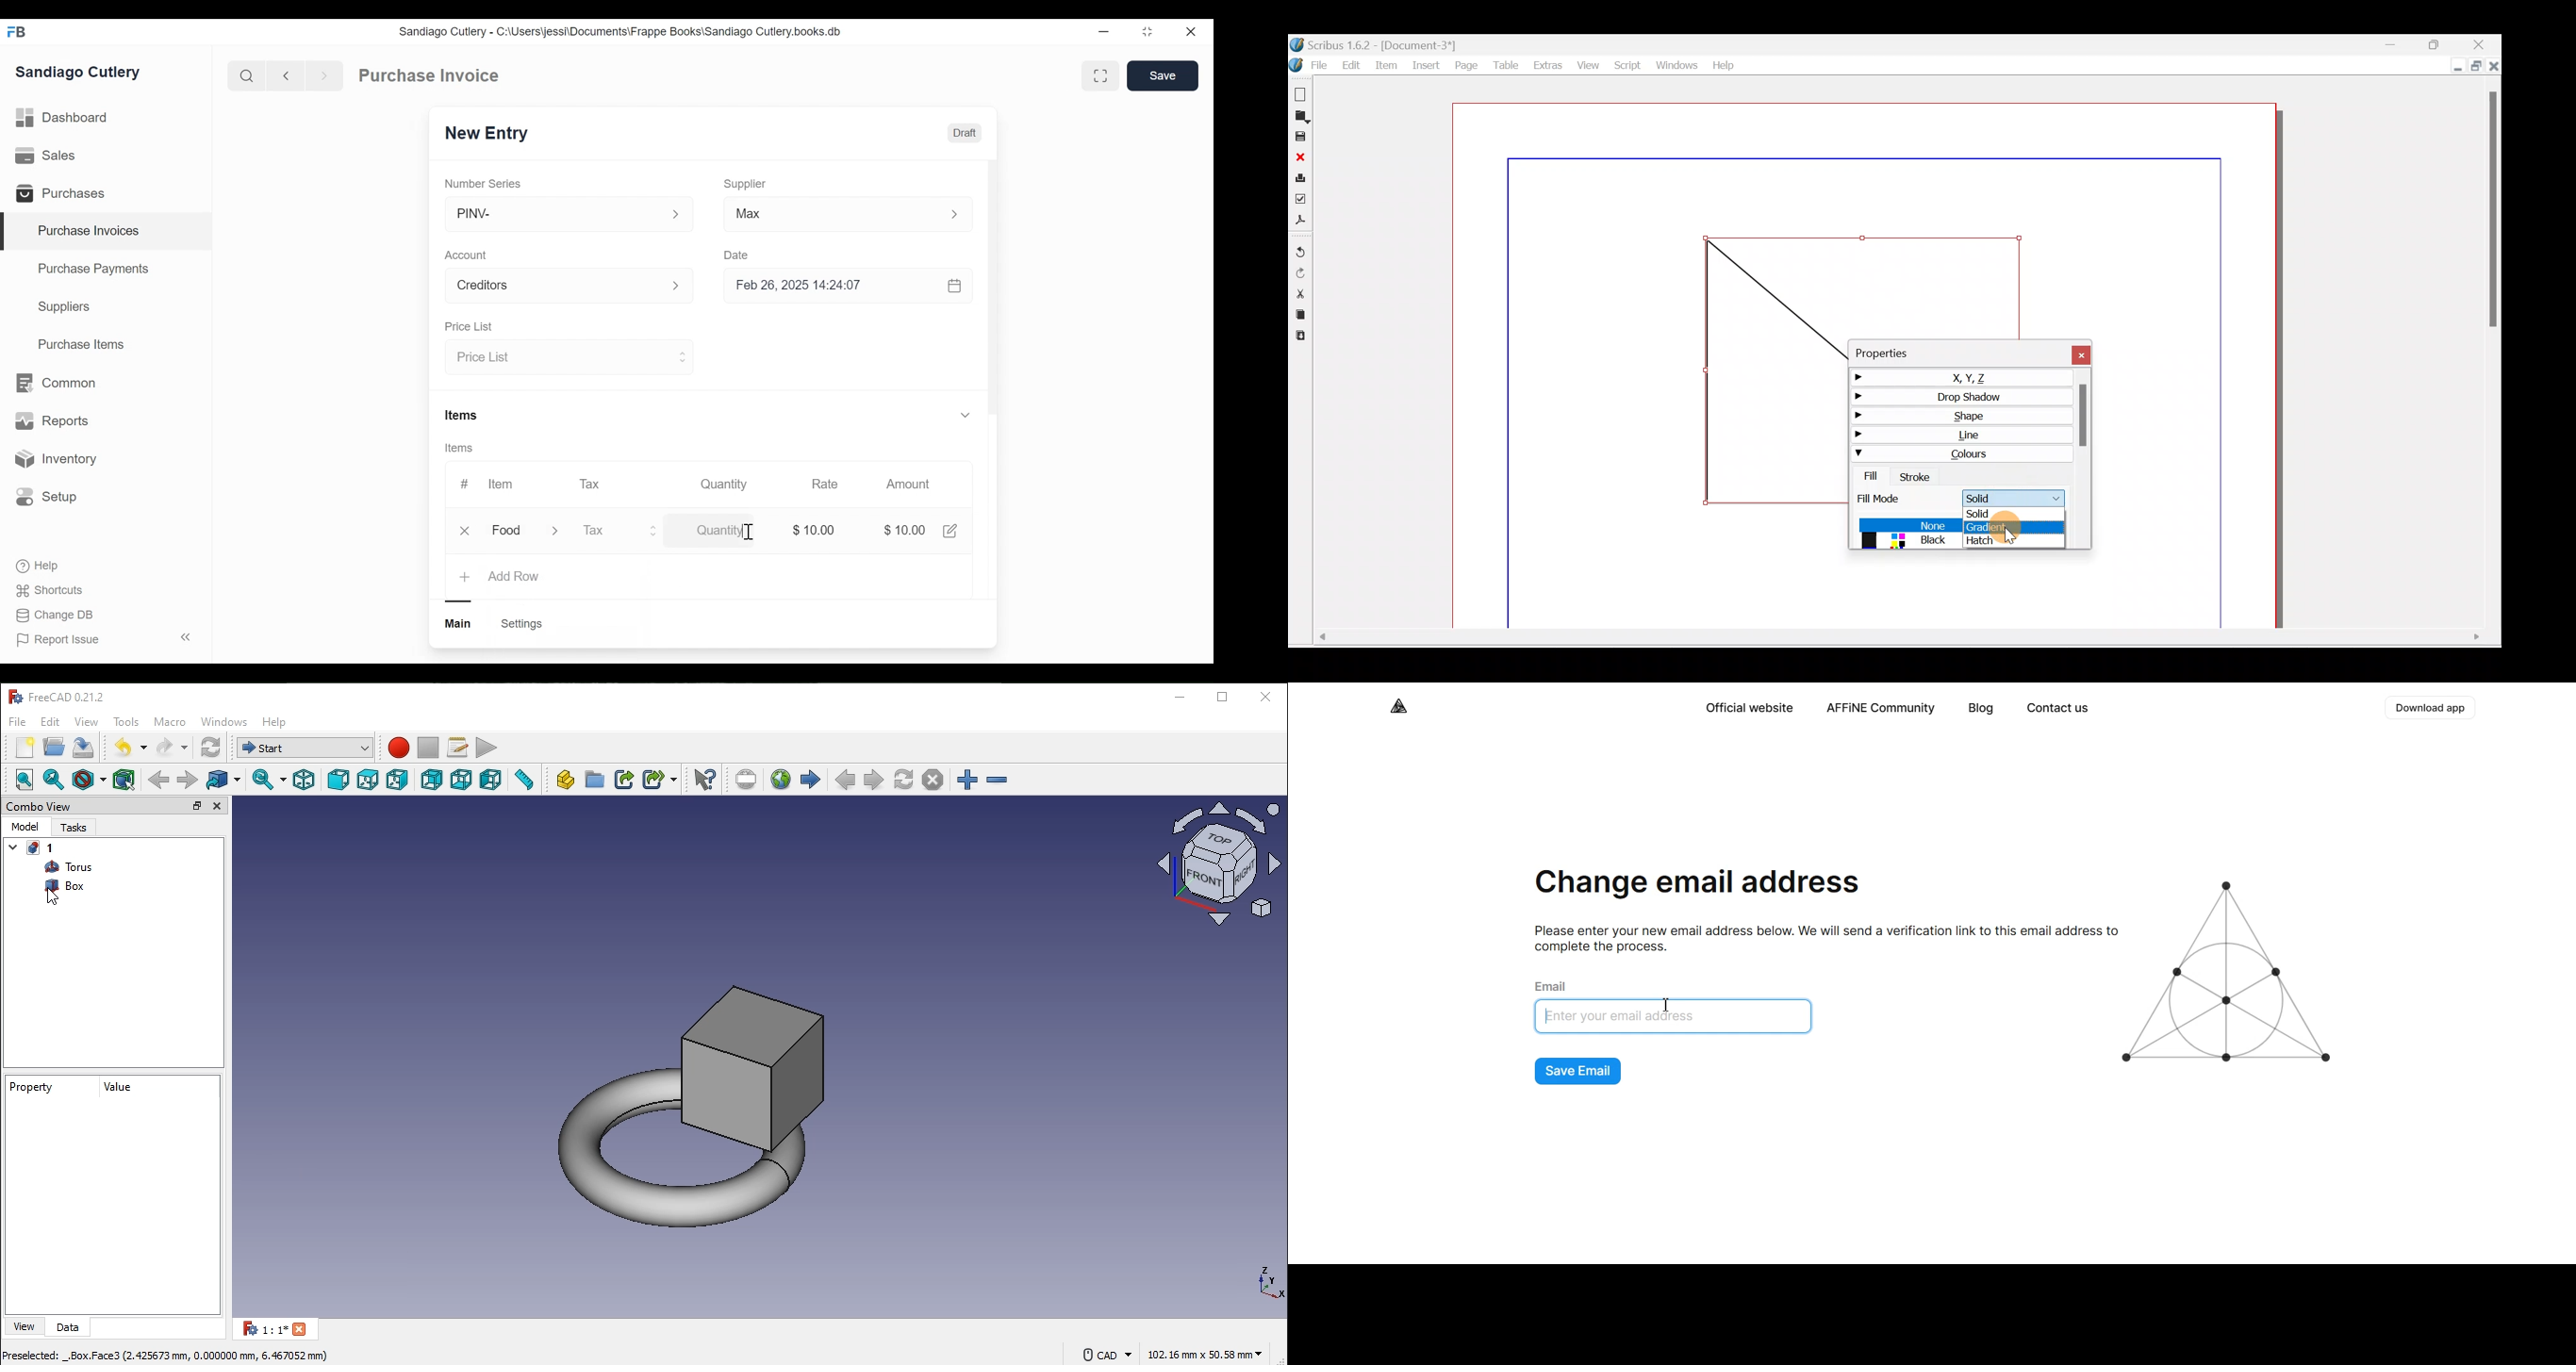  What do you see at coordinates (702, 1104) in the screenshot?
I see `torus and box image` at bounding box center [702, 1104].